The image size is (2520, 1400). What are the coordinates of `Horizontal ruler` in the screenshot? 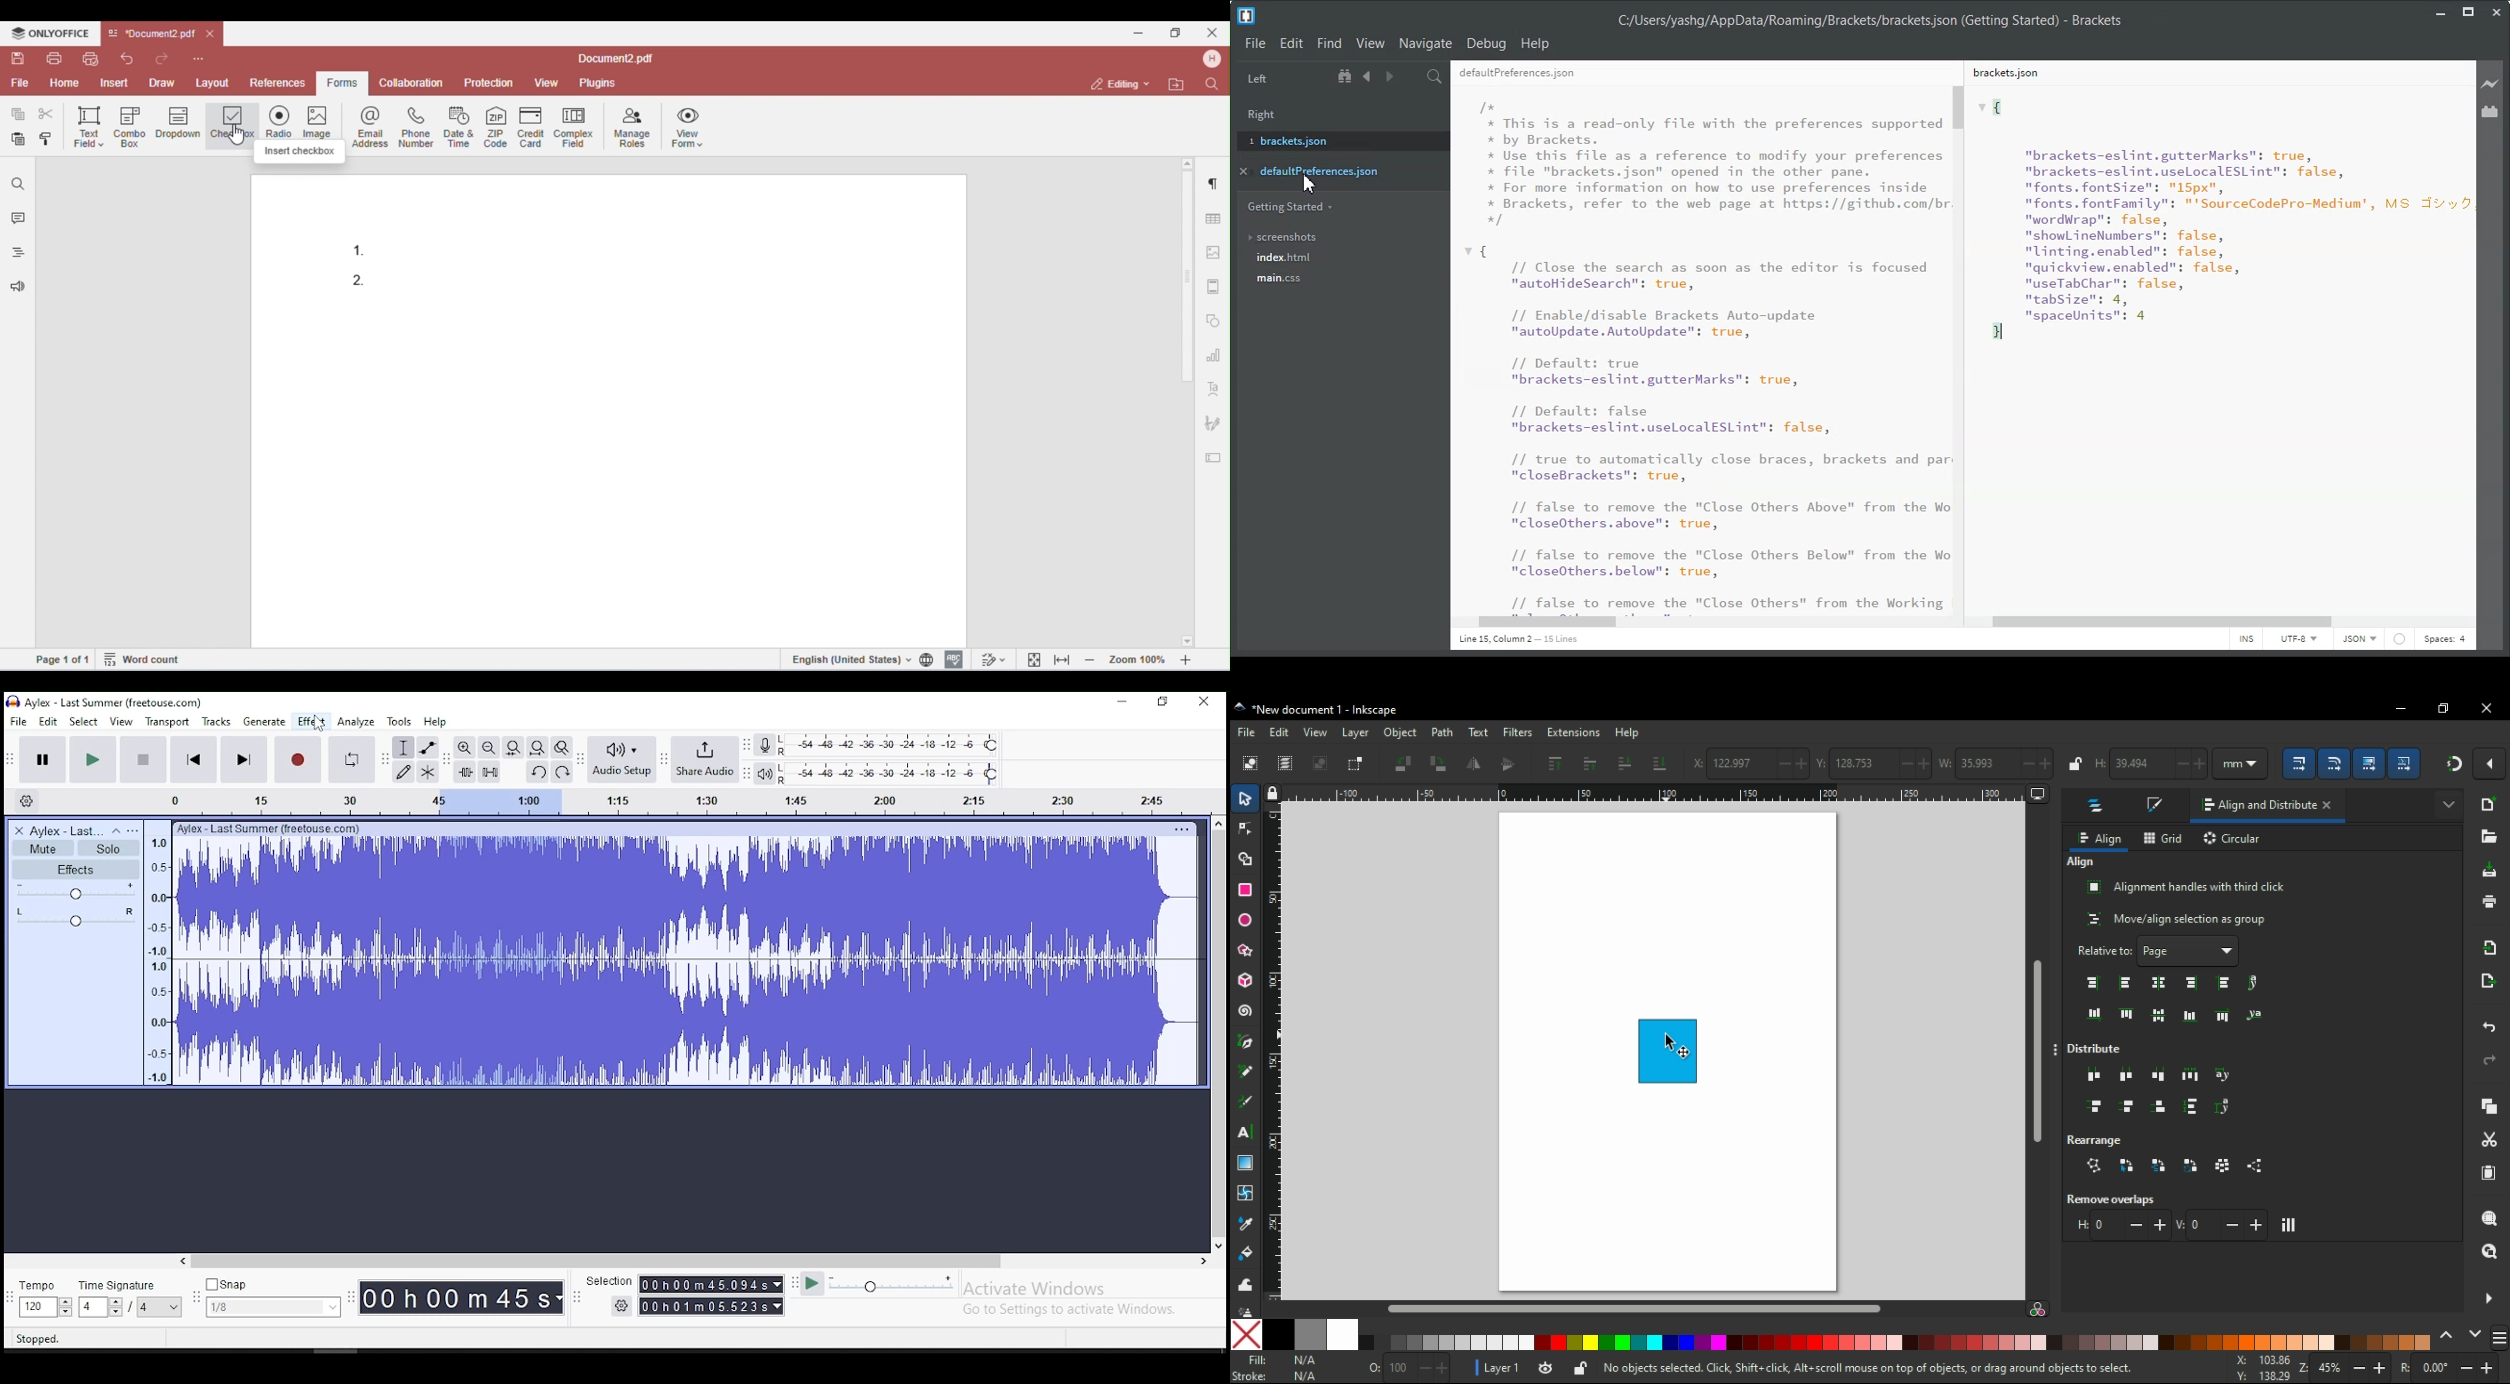 It's located at (1660, 794).